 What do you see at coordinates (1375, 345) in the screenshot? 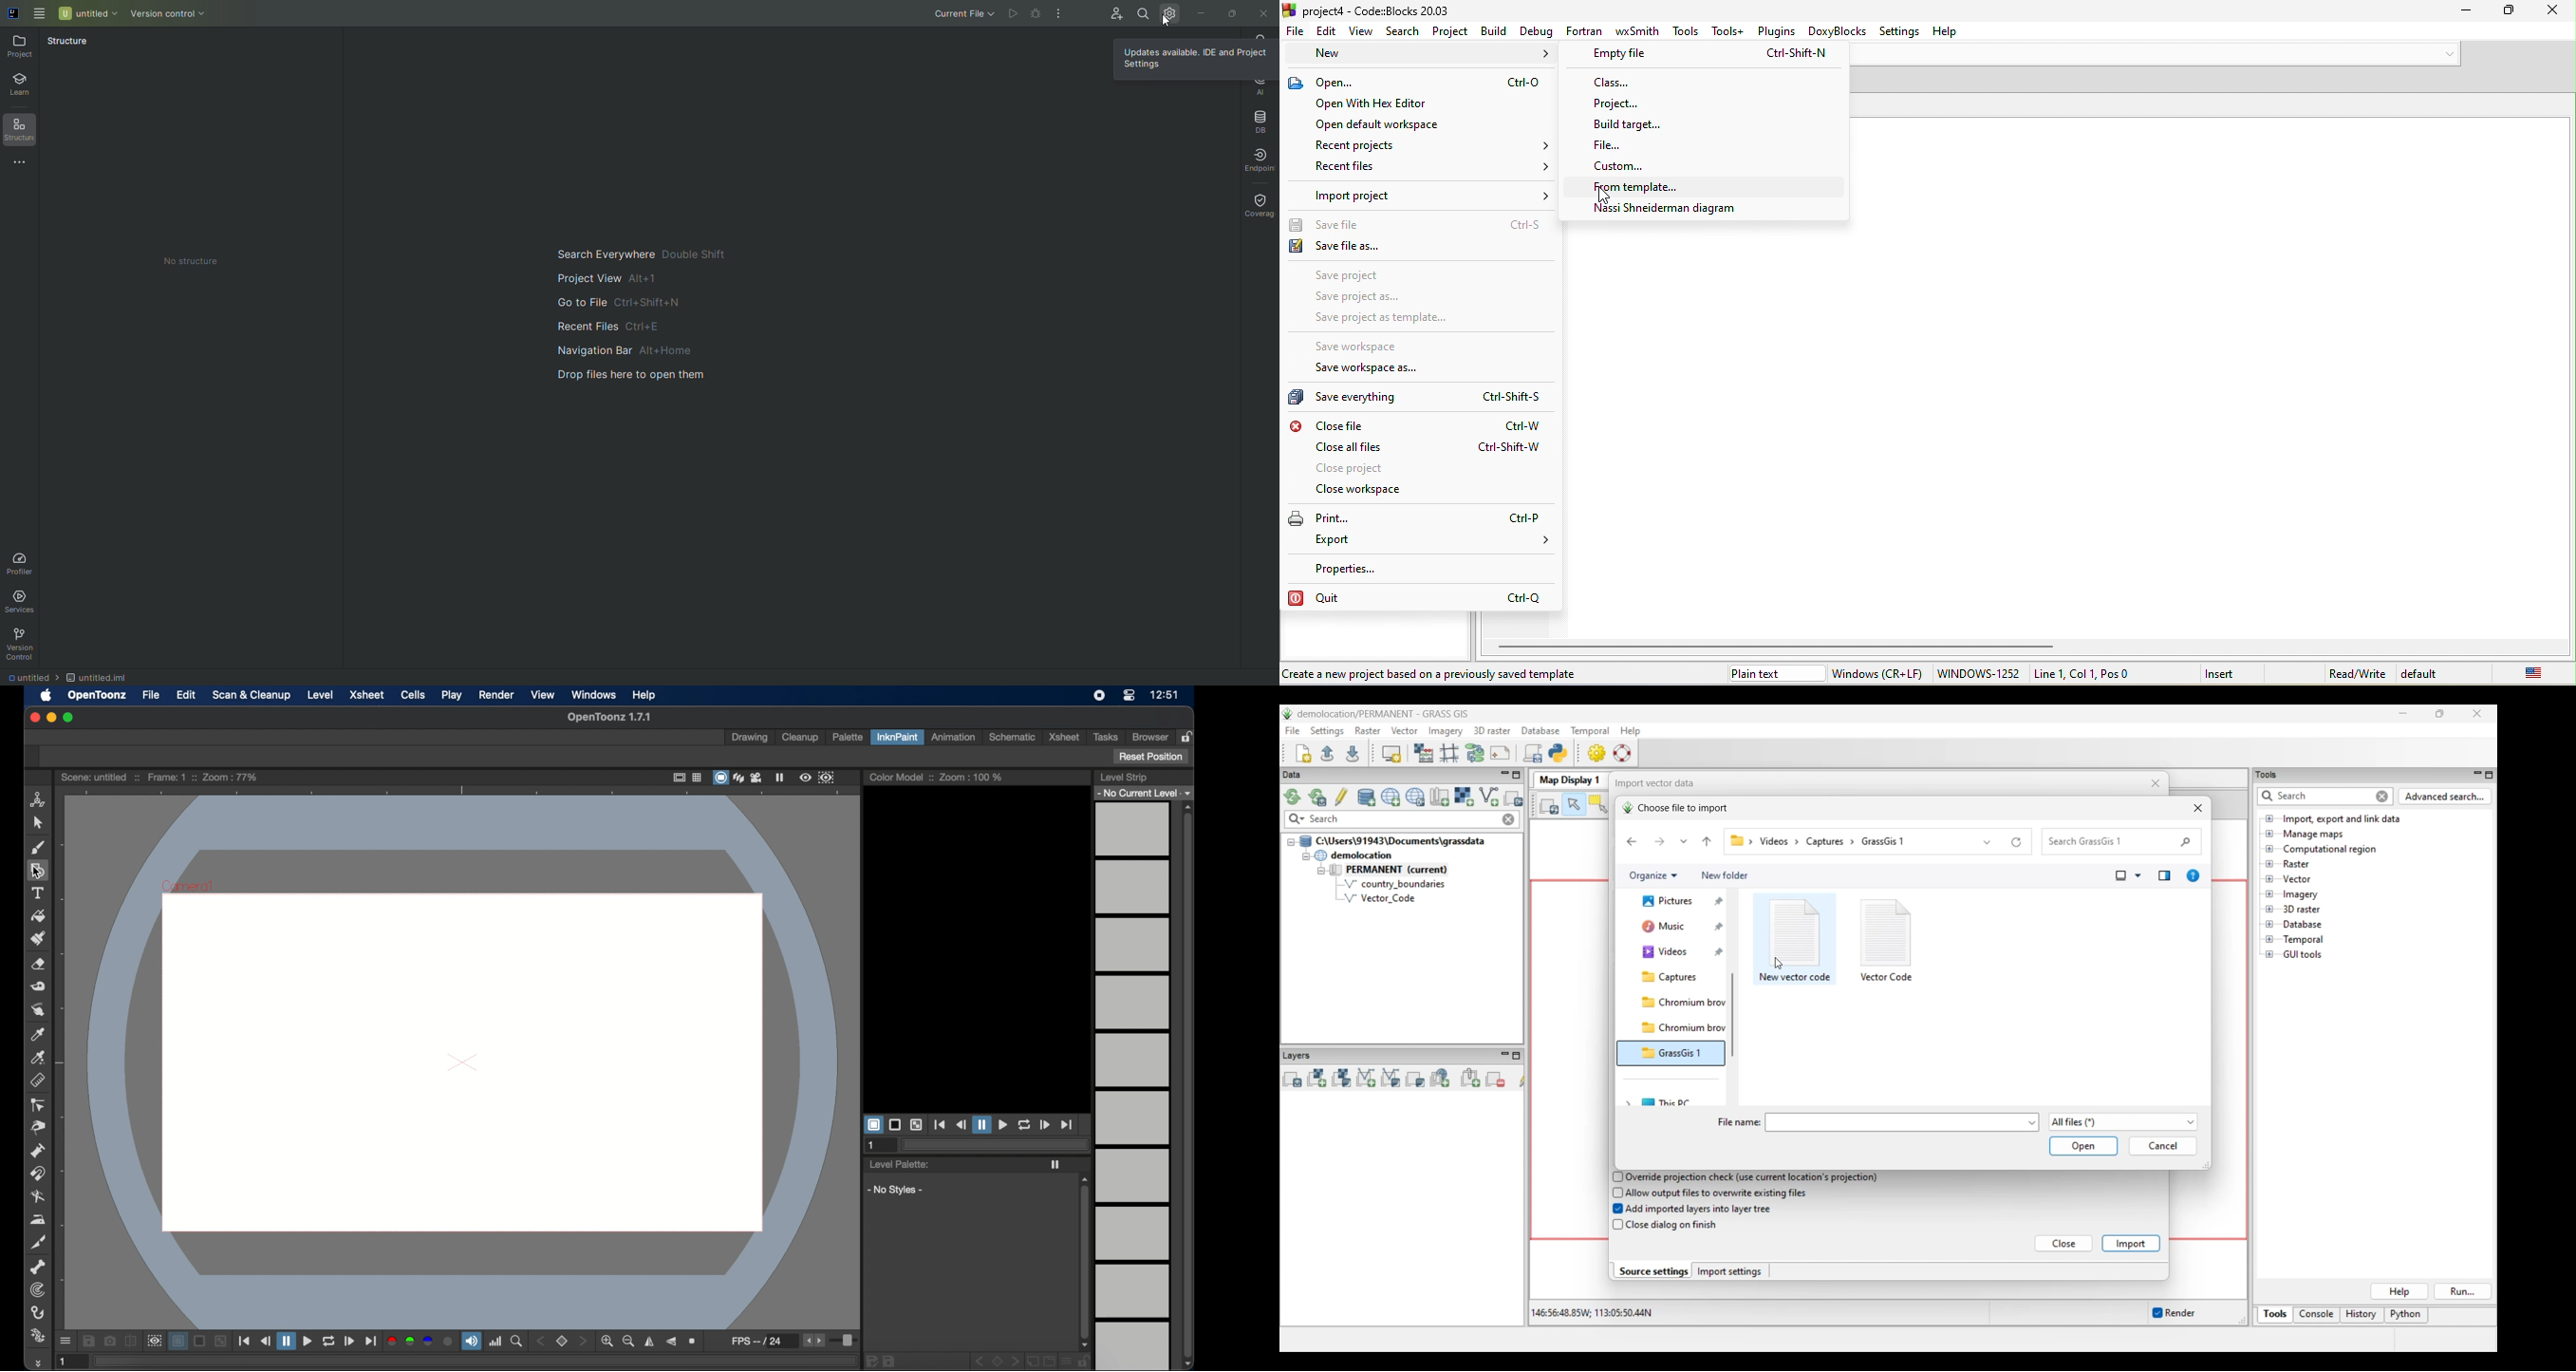
I see `save workspace` at bounding box center [1375, 345].